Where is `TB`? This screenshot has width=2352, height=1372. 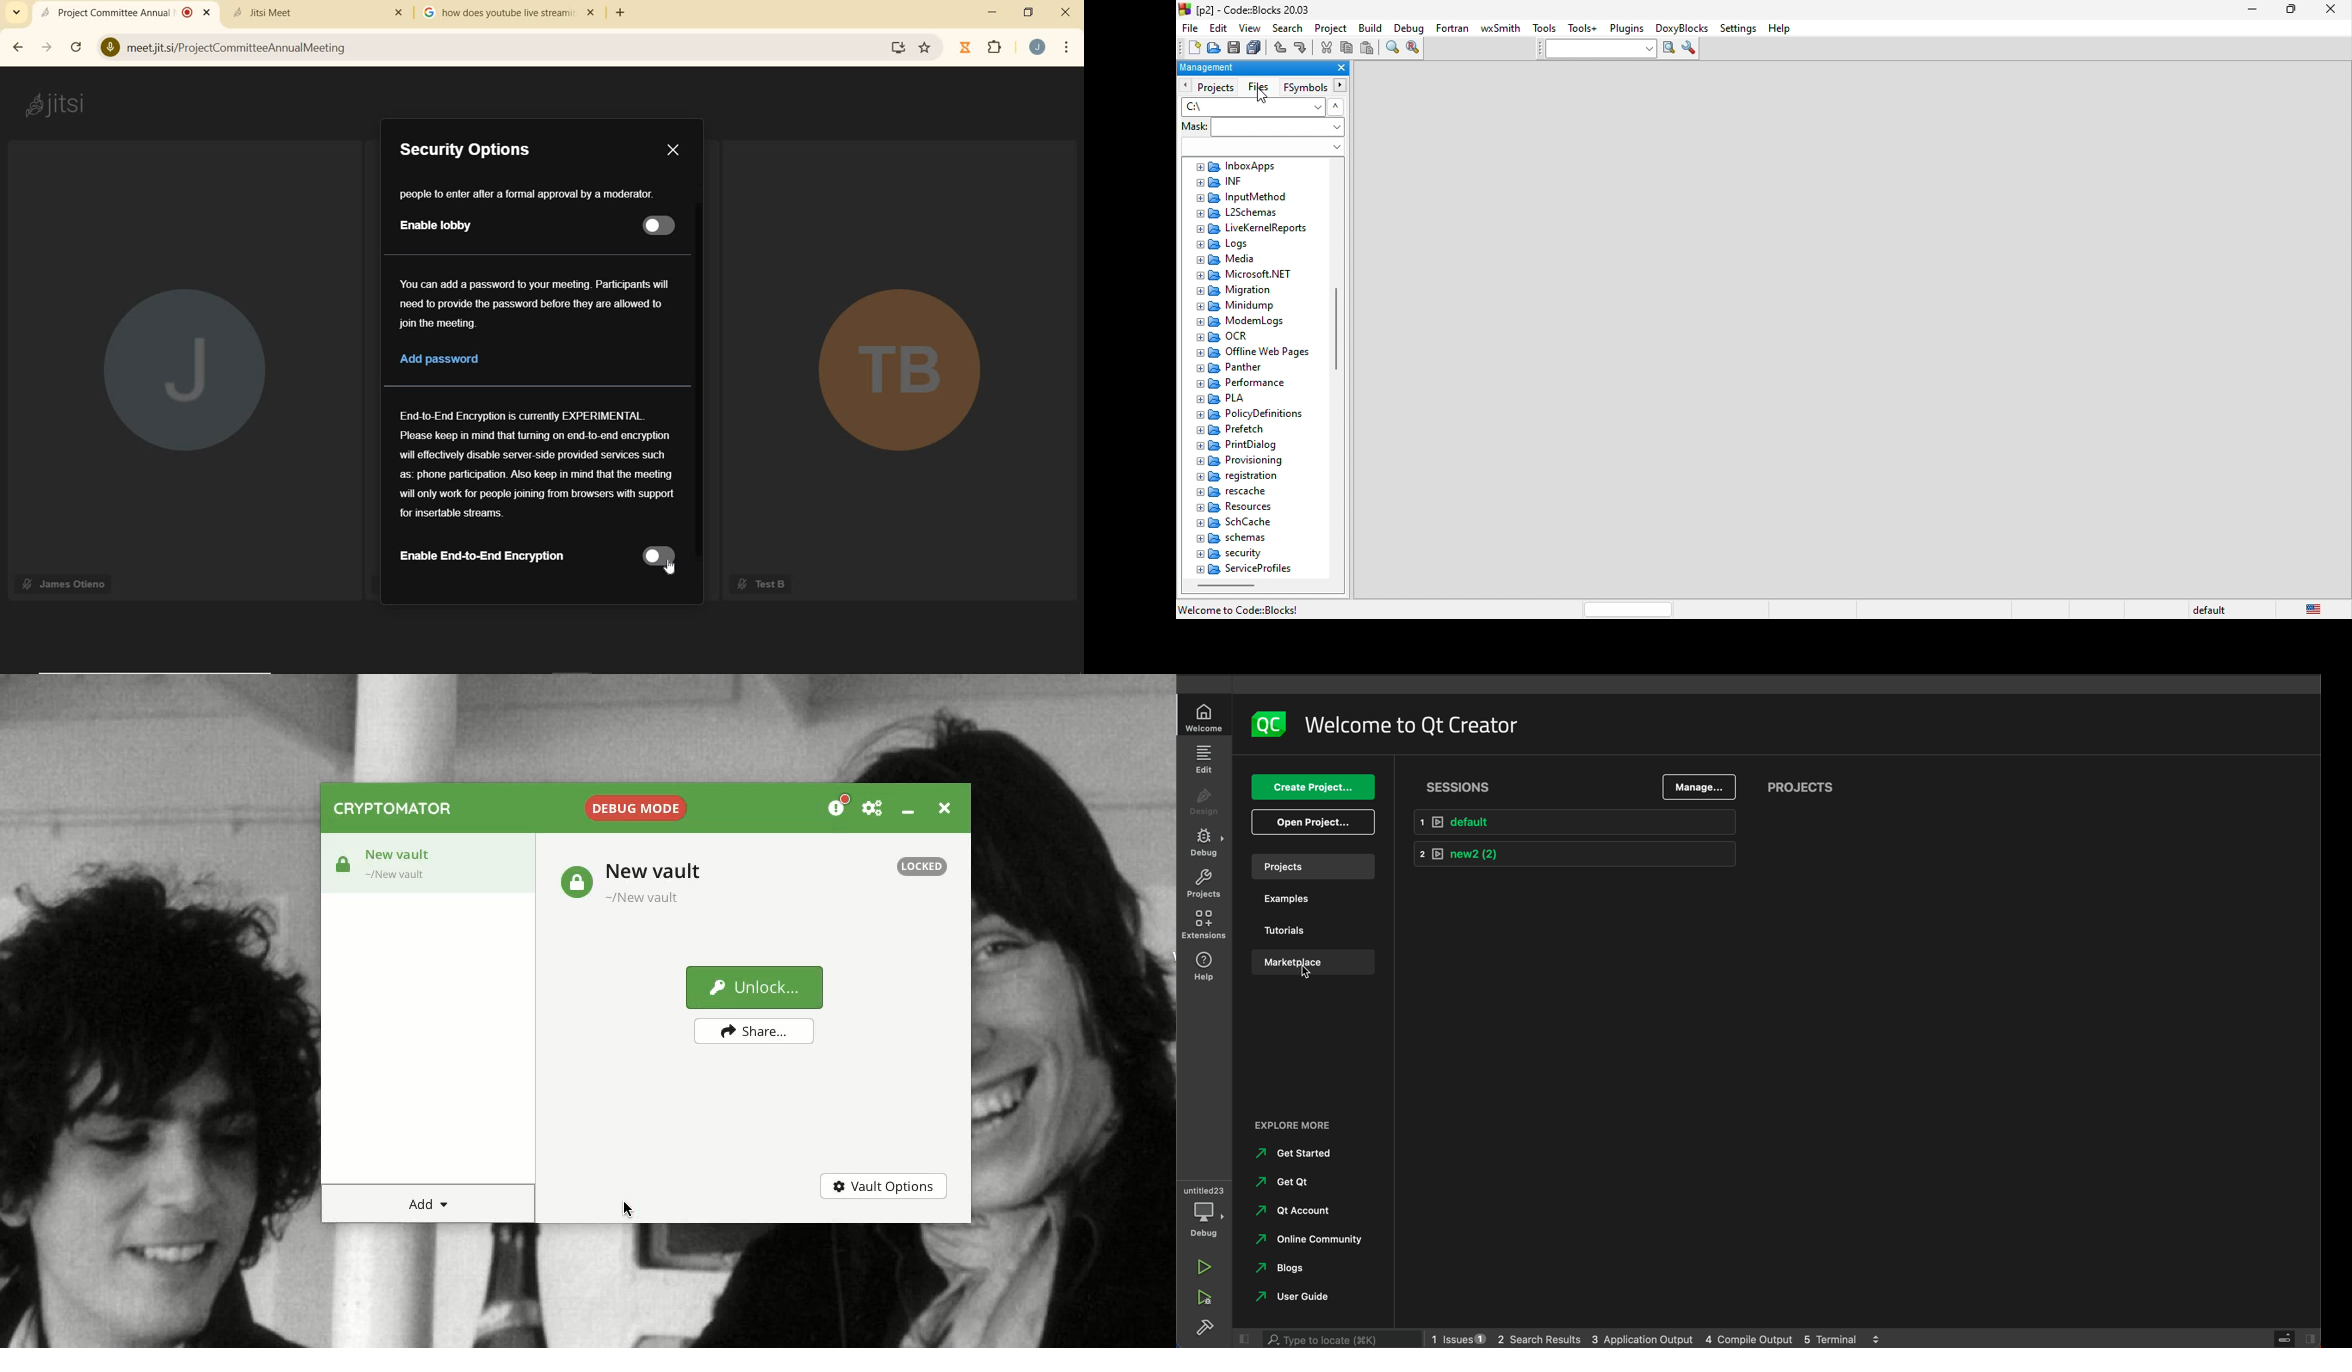
TB is located at coordinates (904, 362).